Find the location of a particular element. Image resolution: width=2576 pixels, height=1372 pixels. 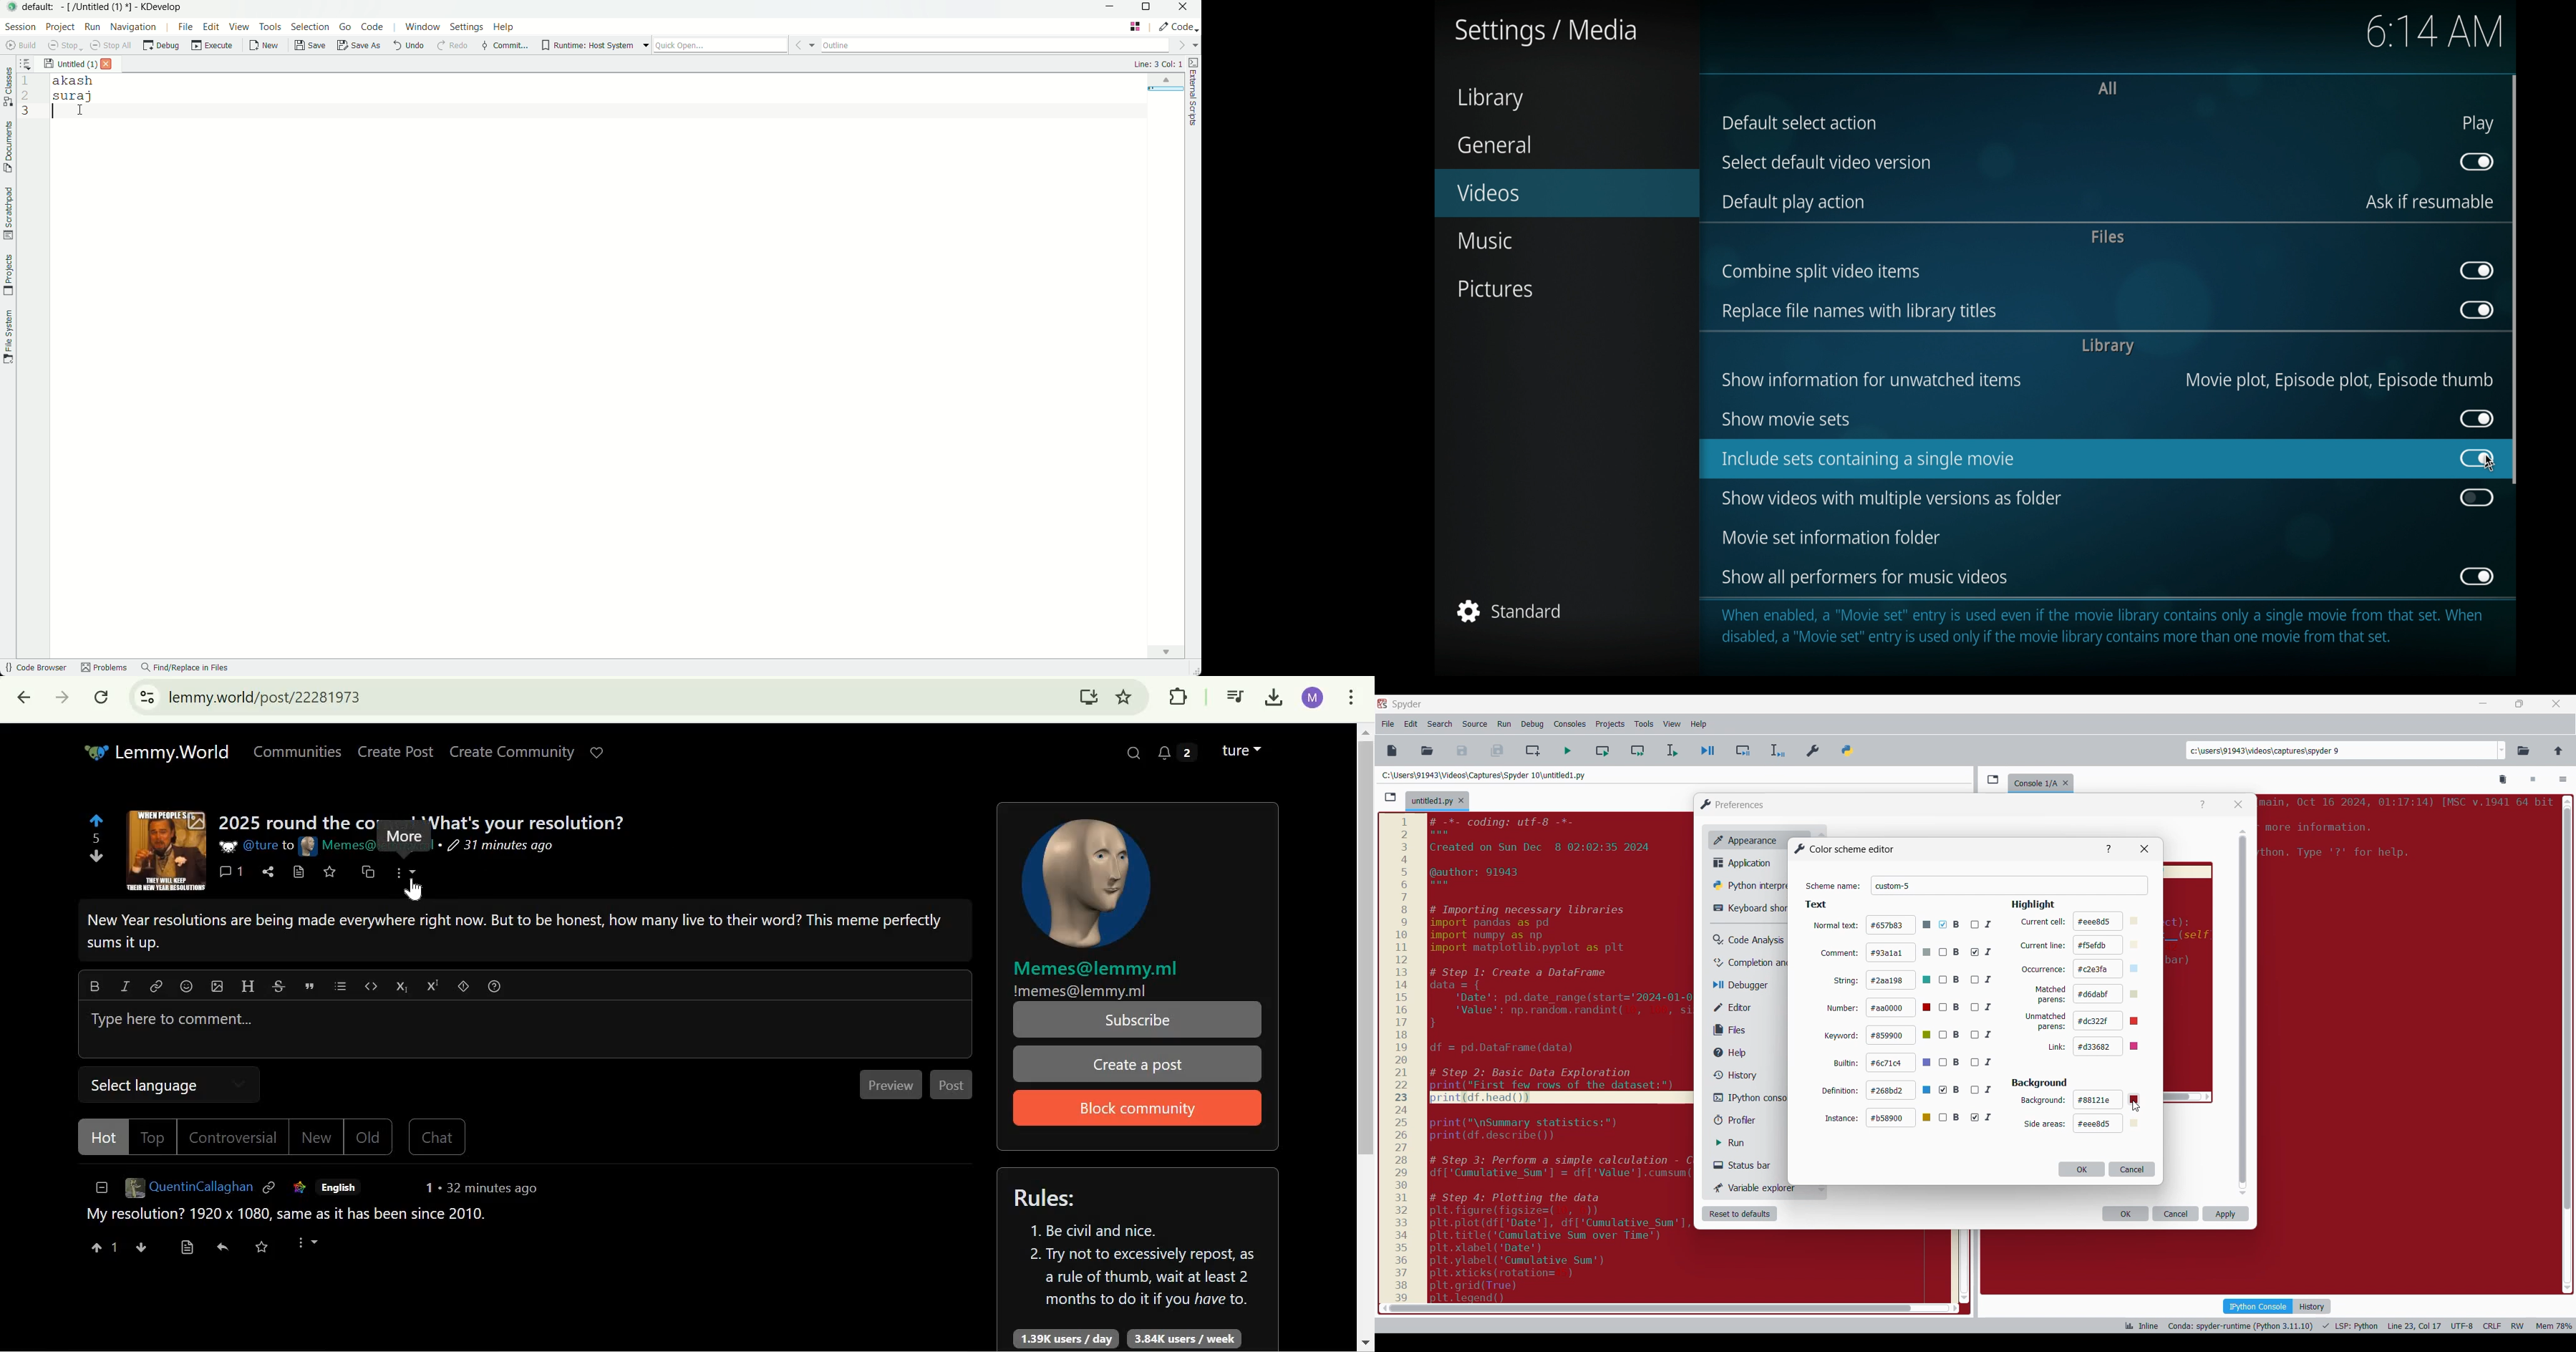

show all performers for music videos is located at coordinates (1867, 578).